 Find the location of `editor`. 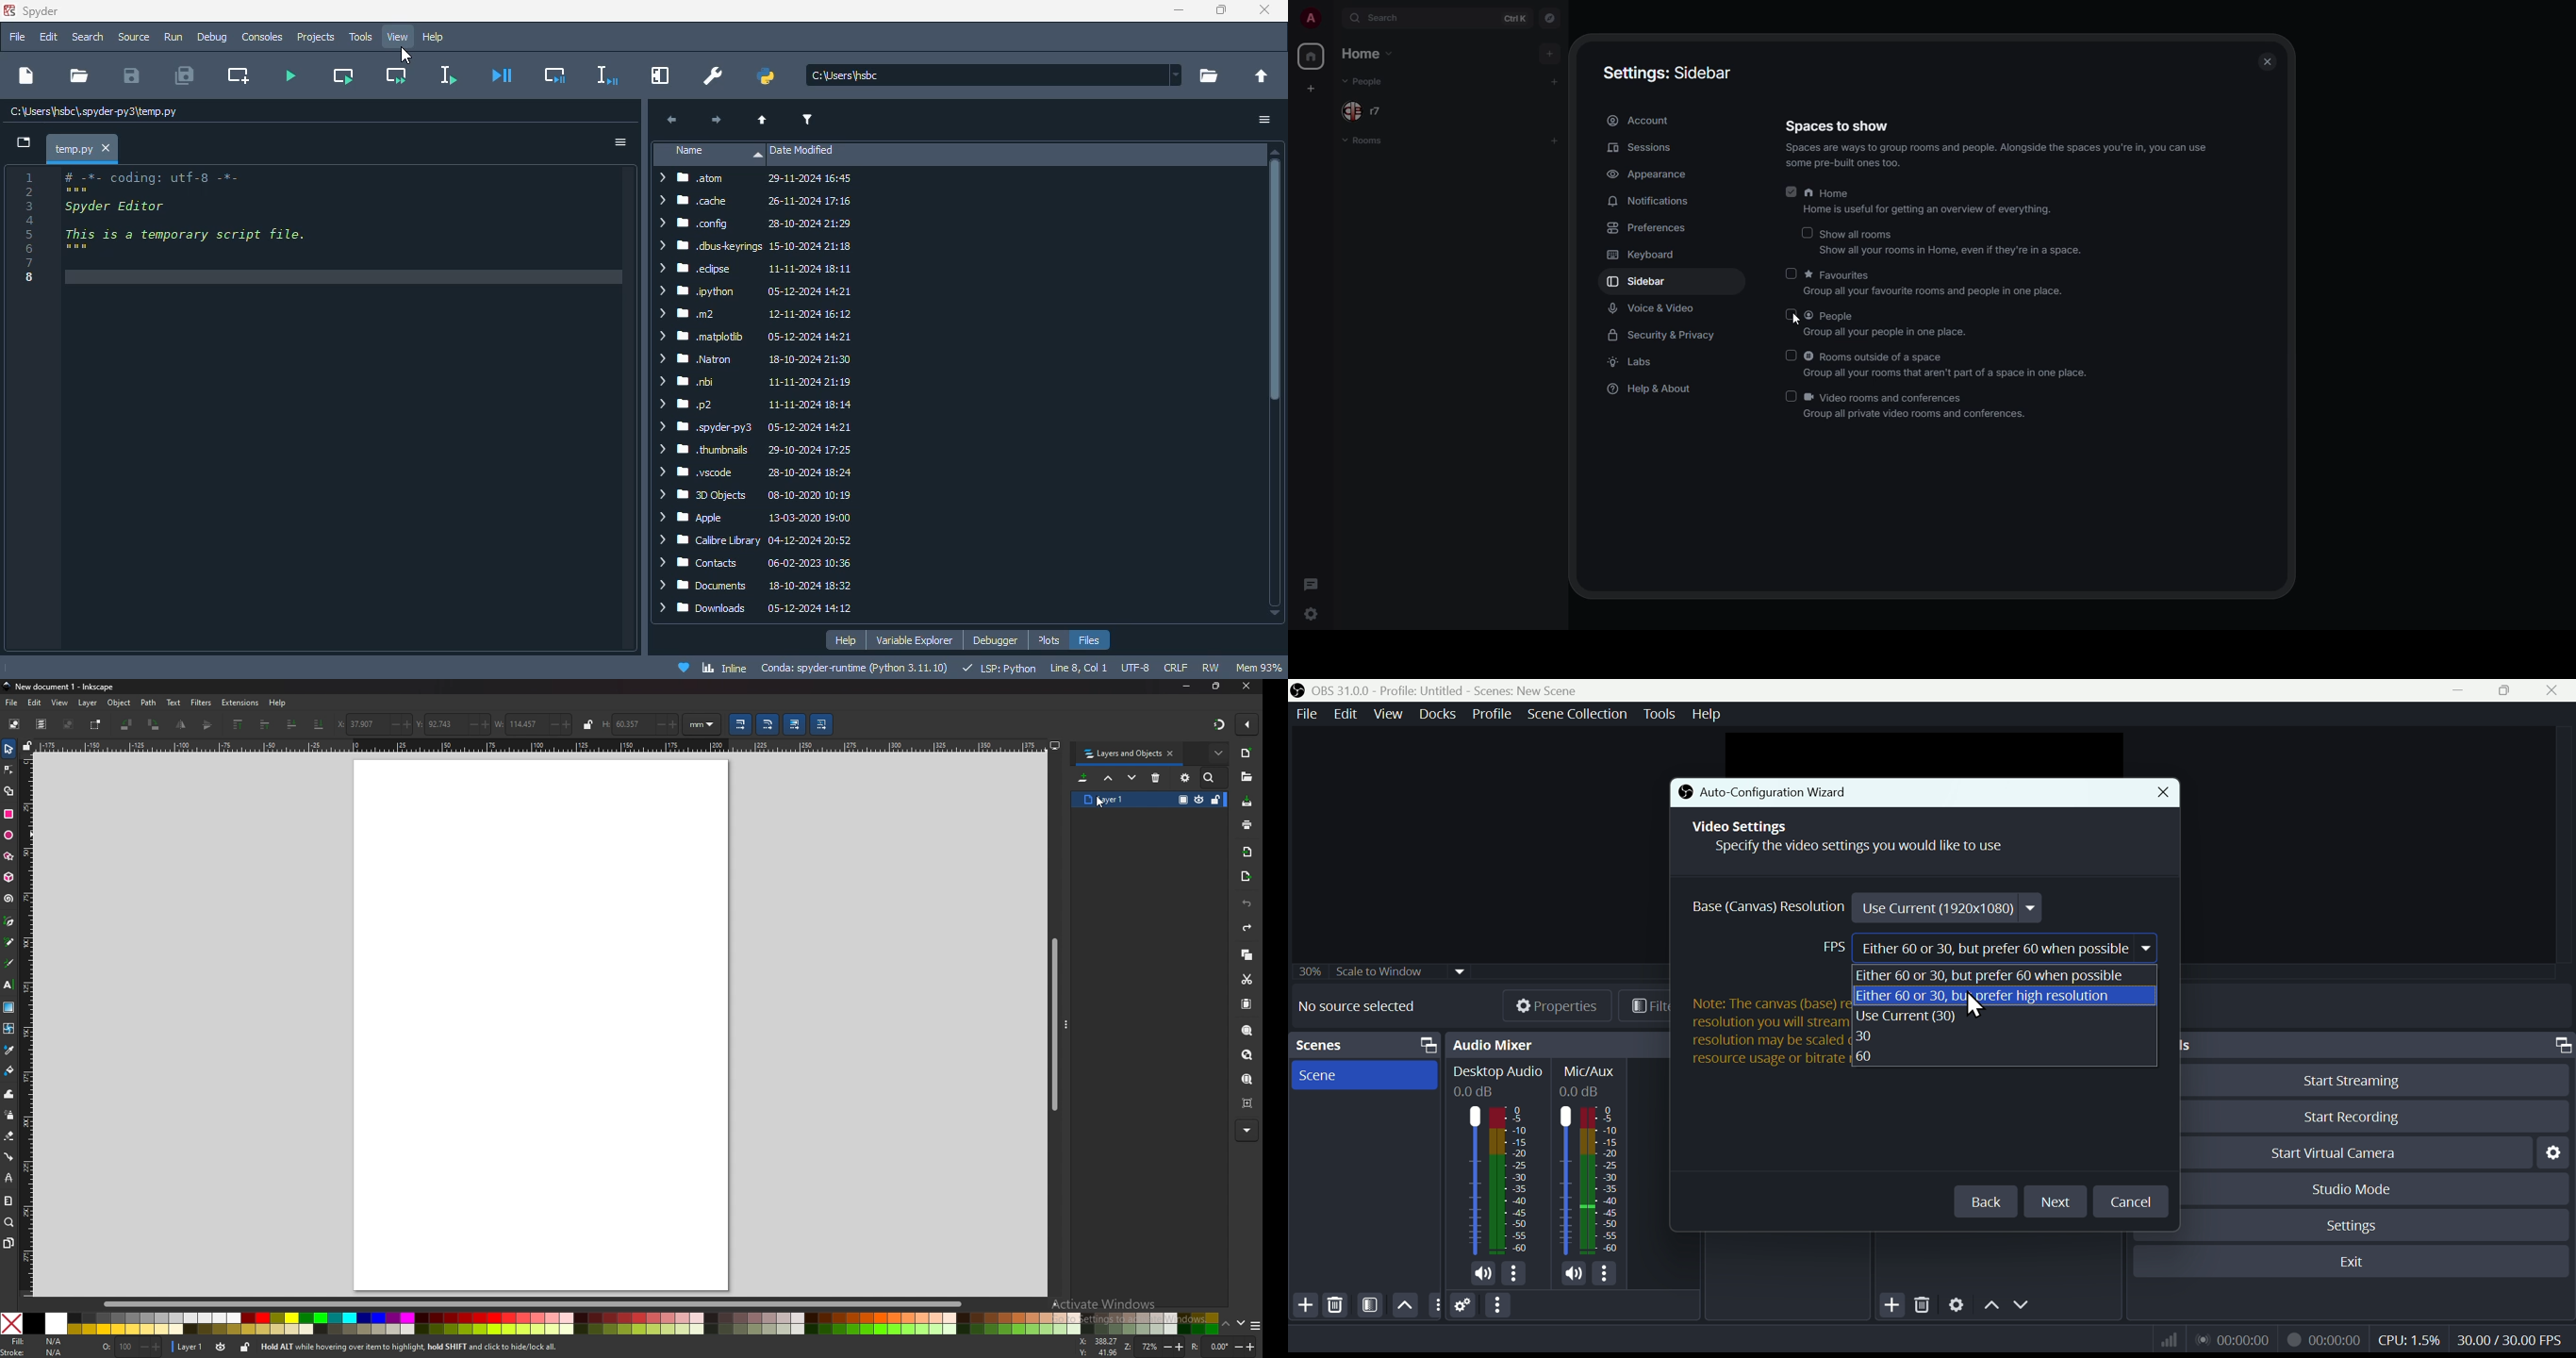

editor is located at coordinates (343, 409).